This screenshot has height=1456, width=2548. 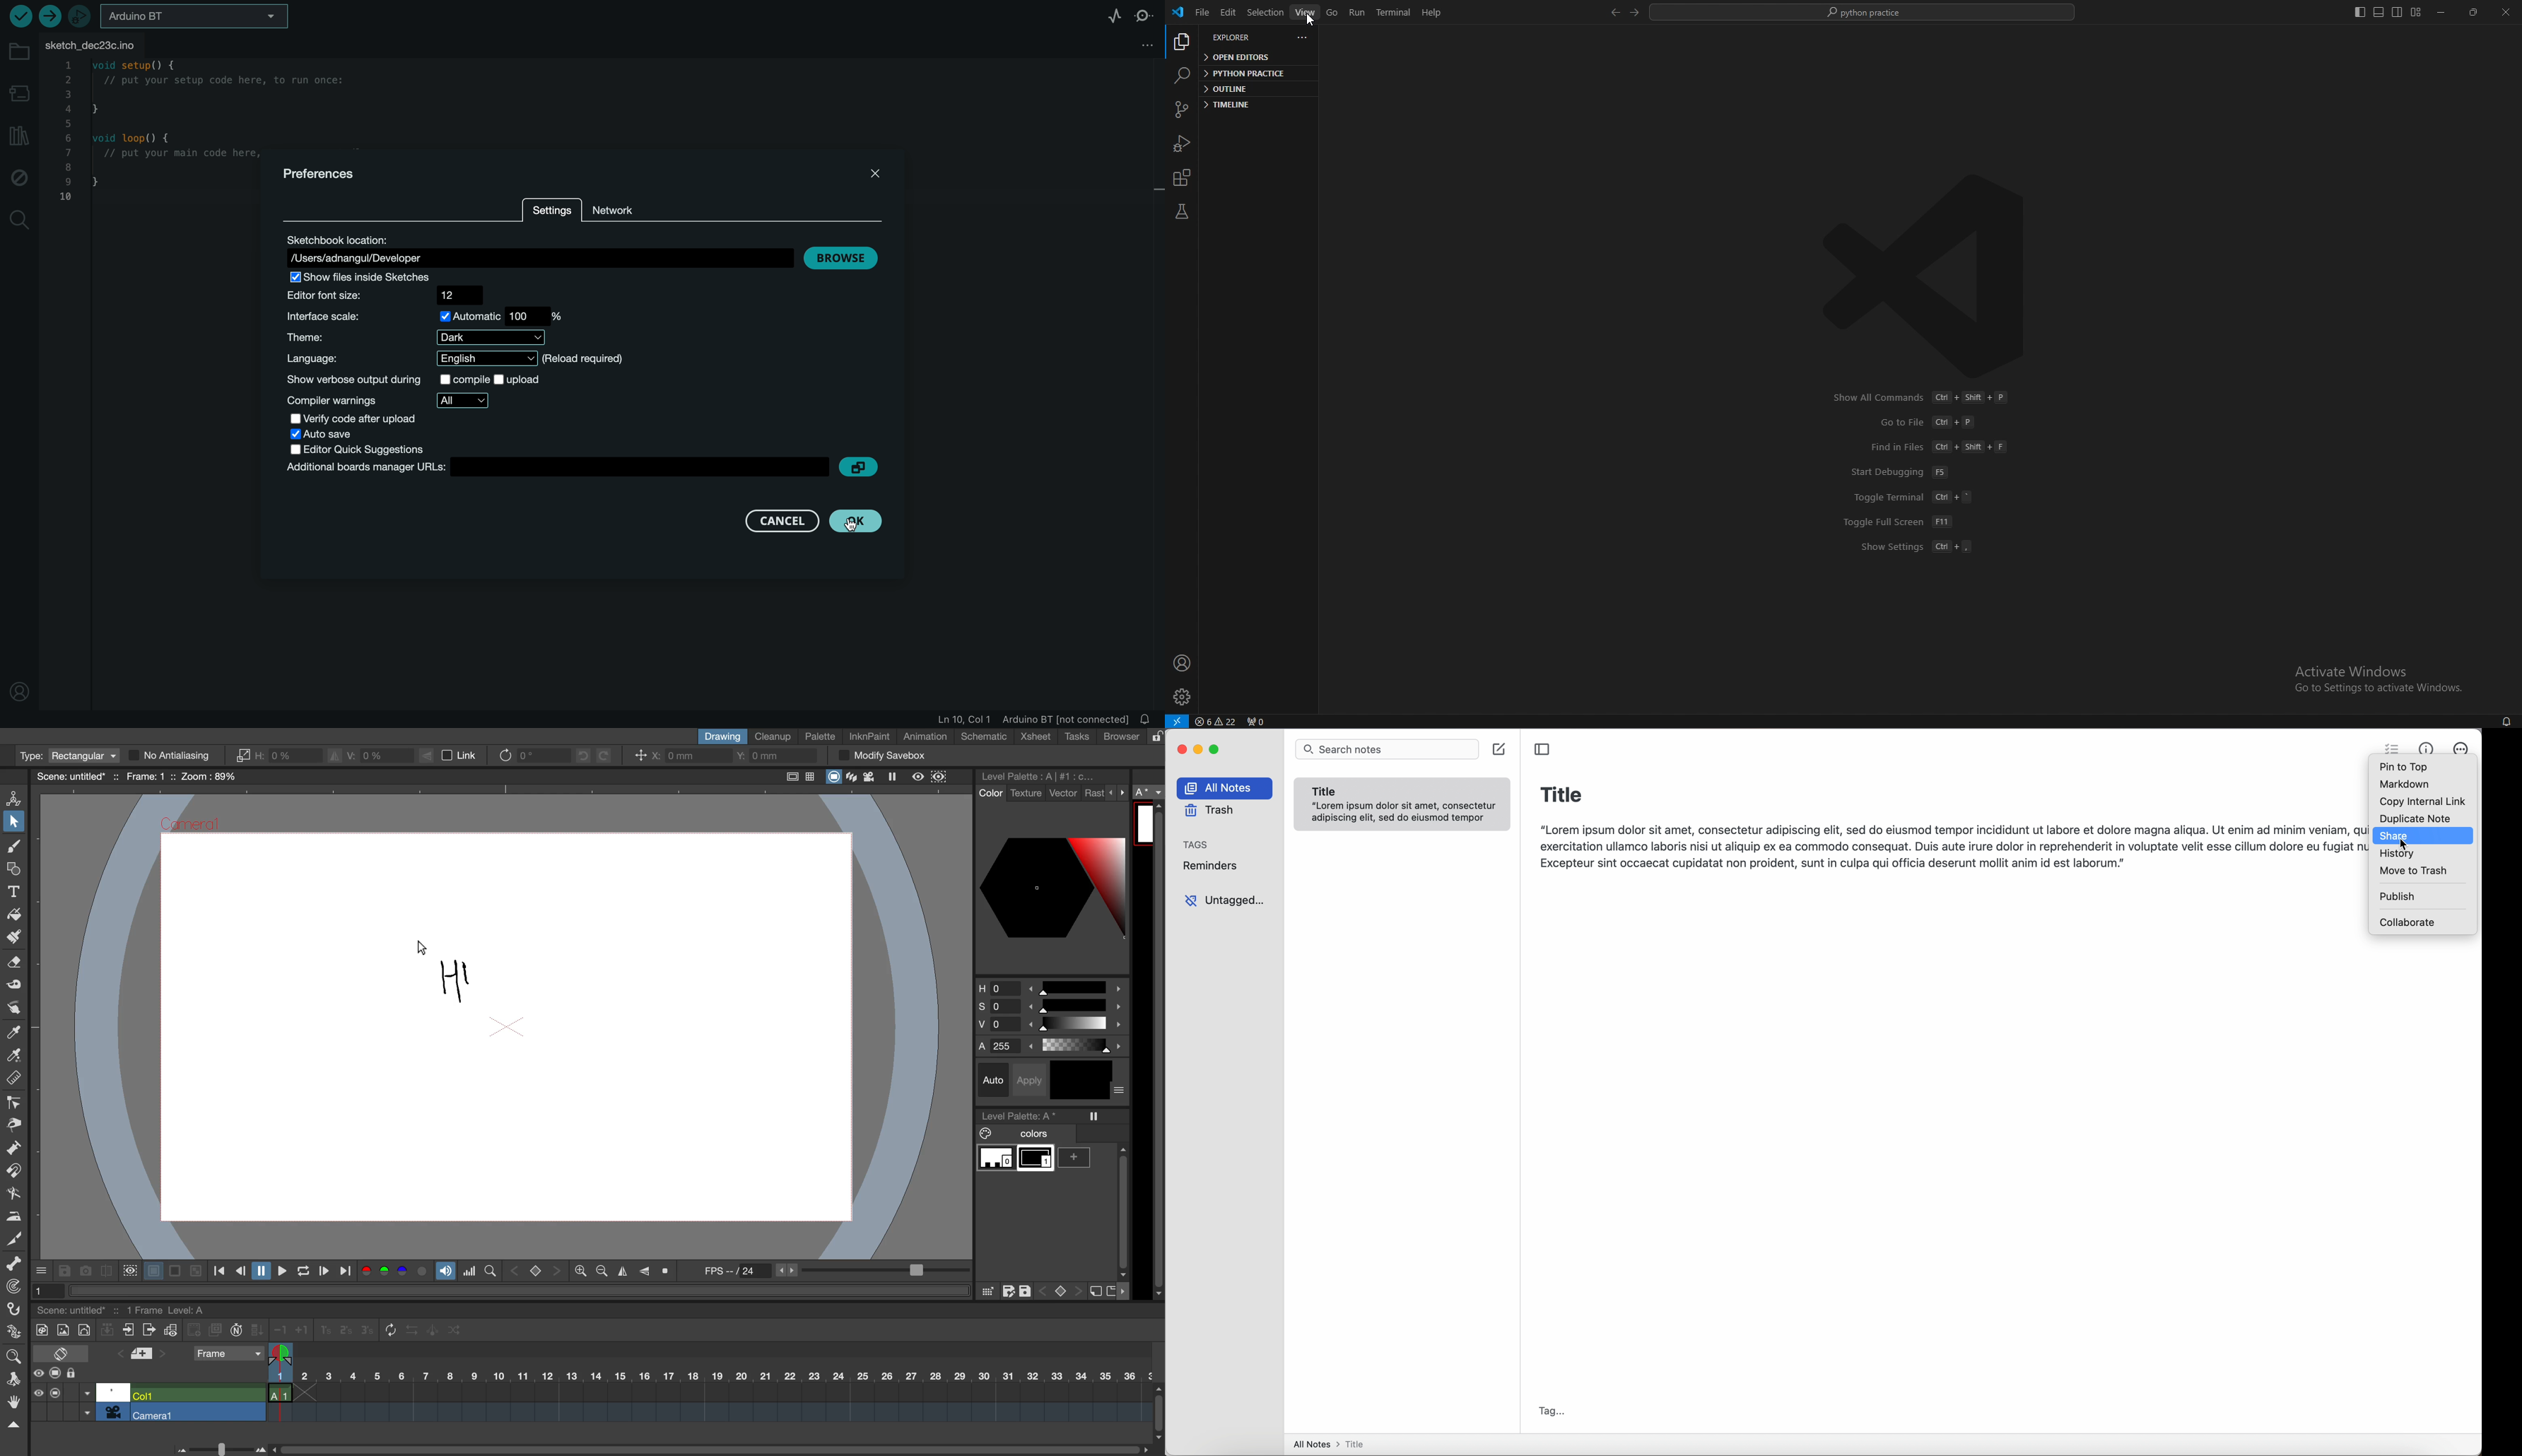 What do you see at coordinates (929, 737) in the screenshot?
I see `animation` at bounding box center [929, 737].